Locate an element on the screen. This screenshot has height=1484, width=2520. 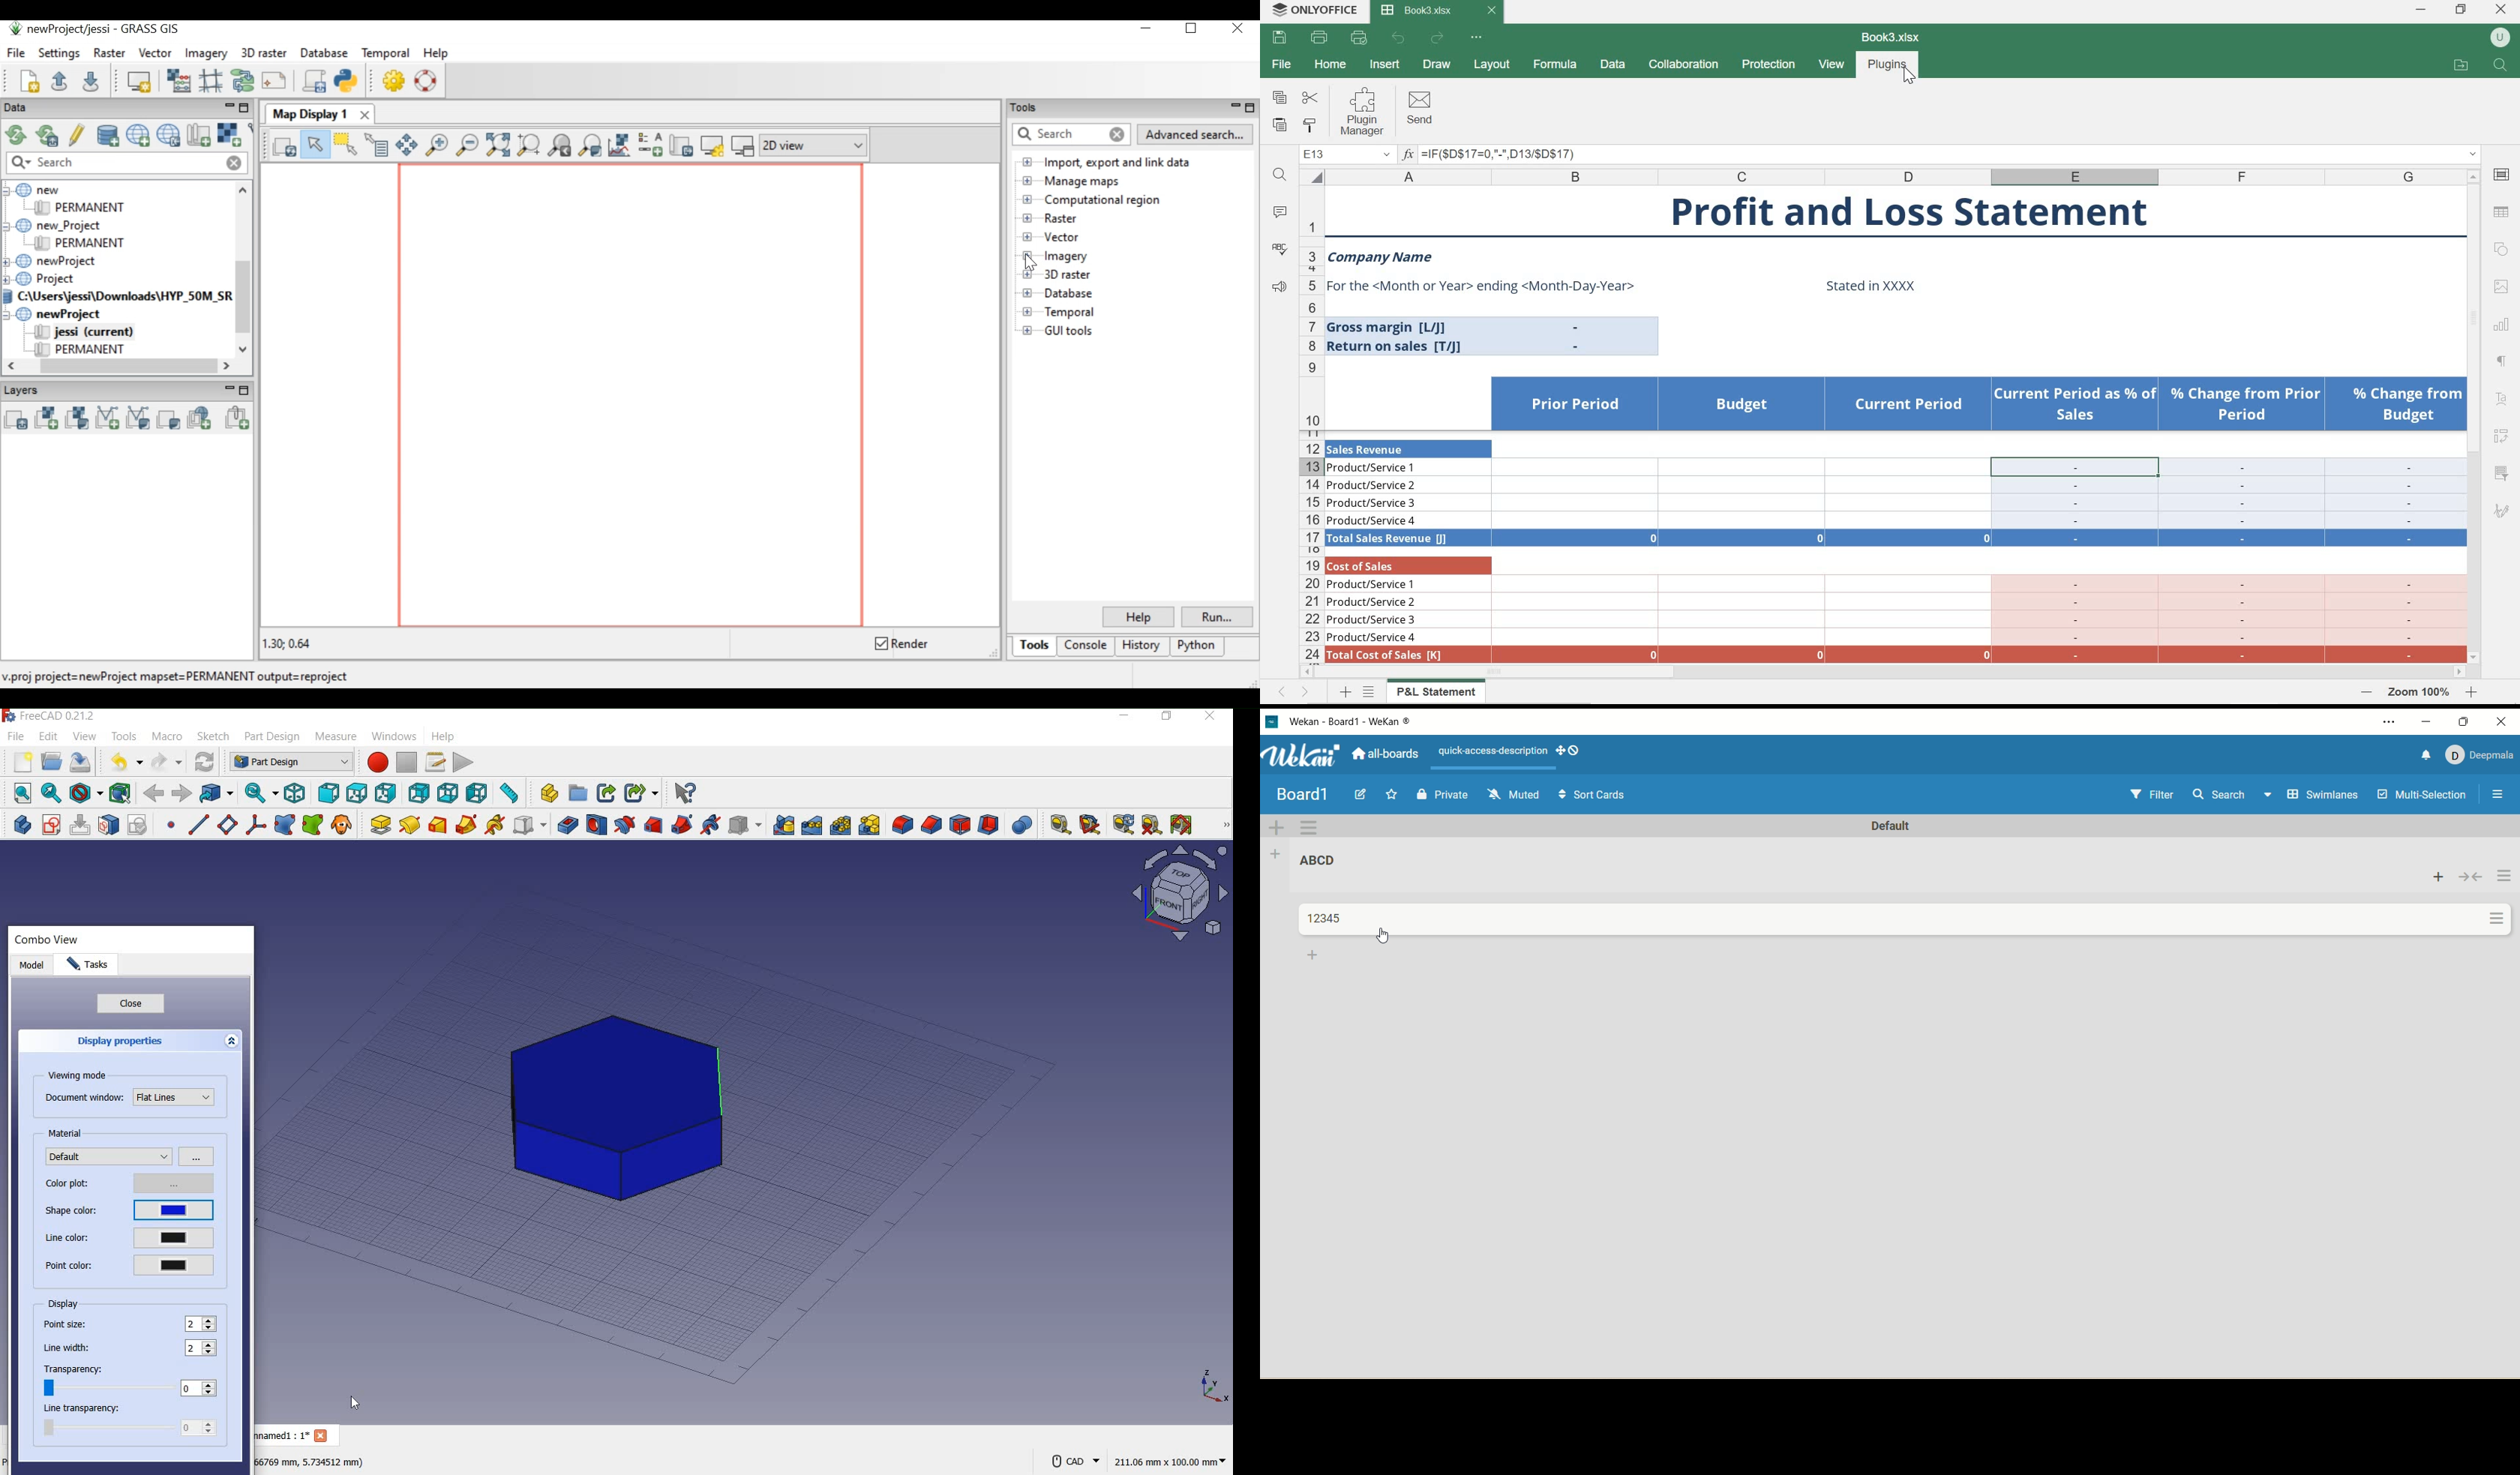
default is located at coordinates (1889, 828).